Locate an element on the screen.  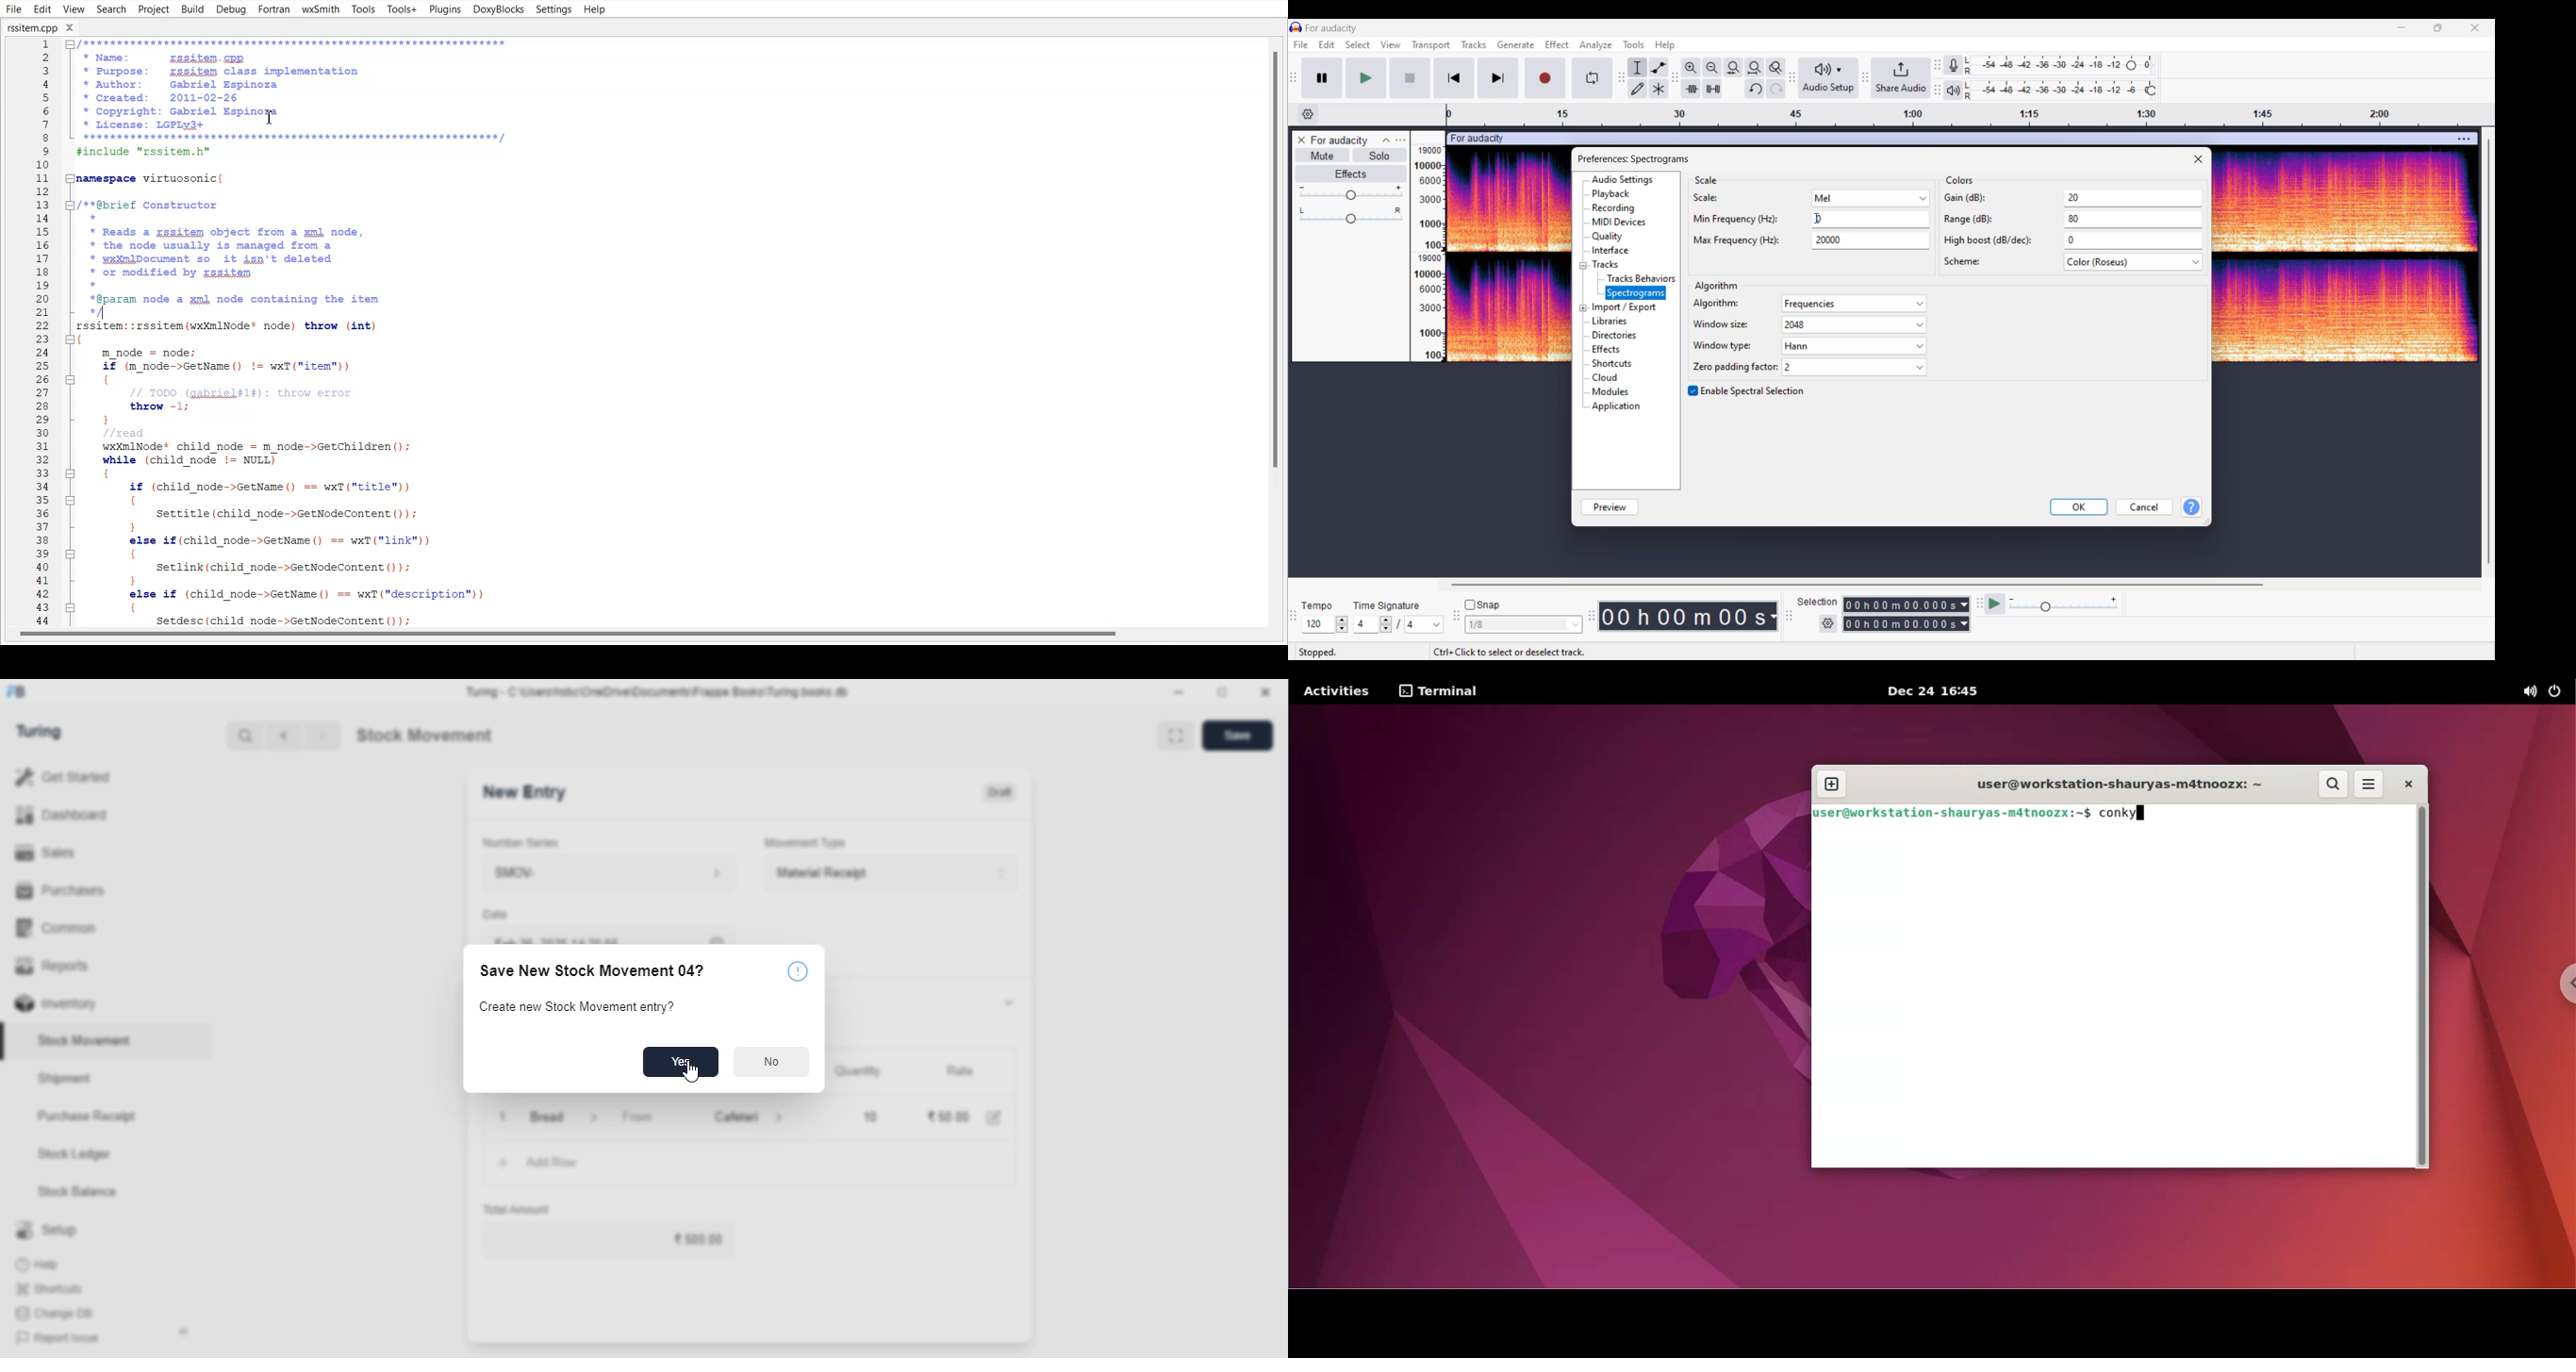
Section title is located at coordinates (1960, 180).